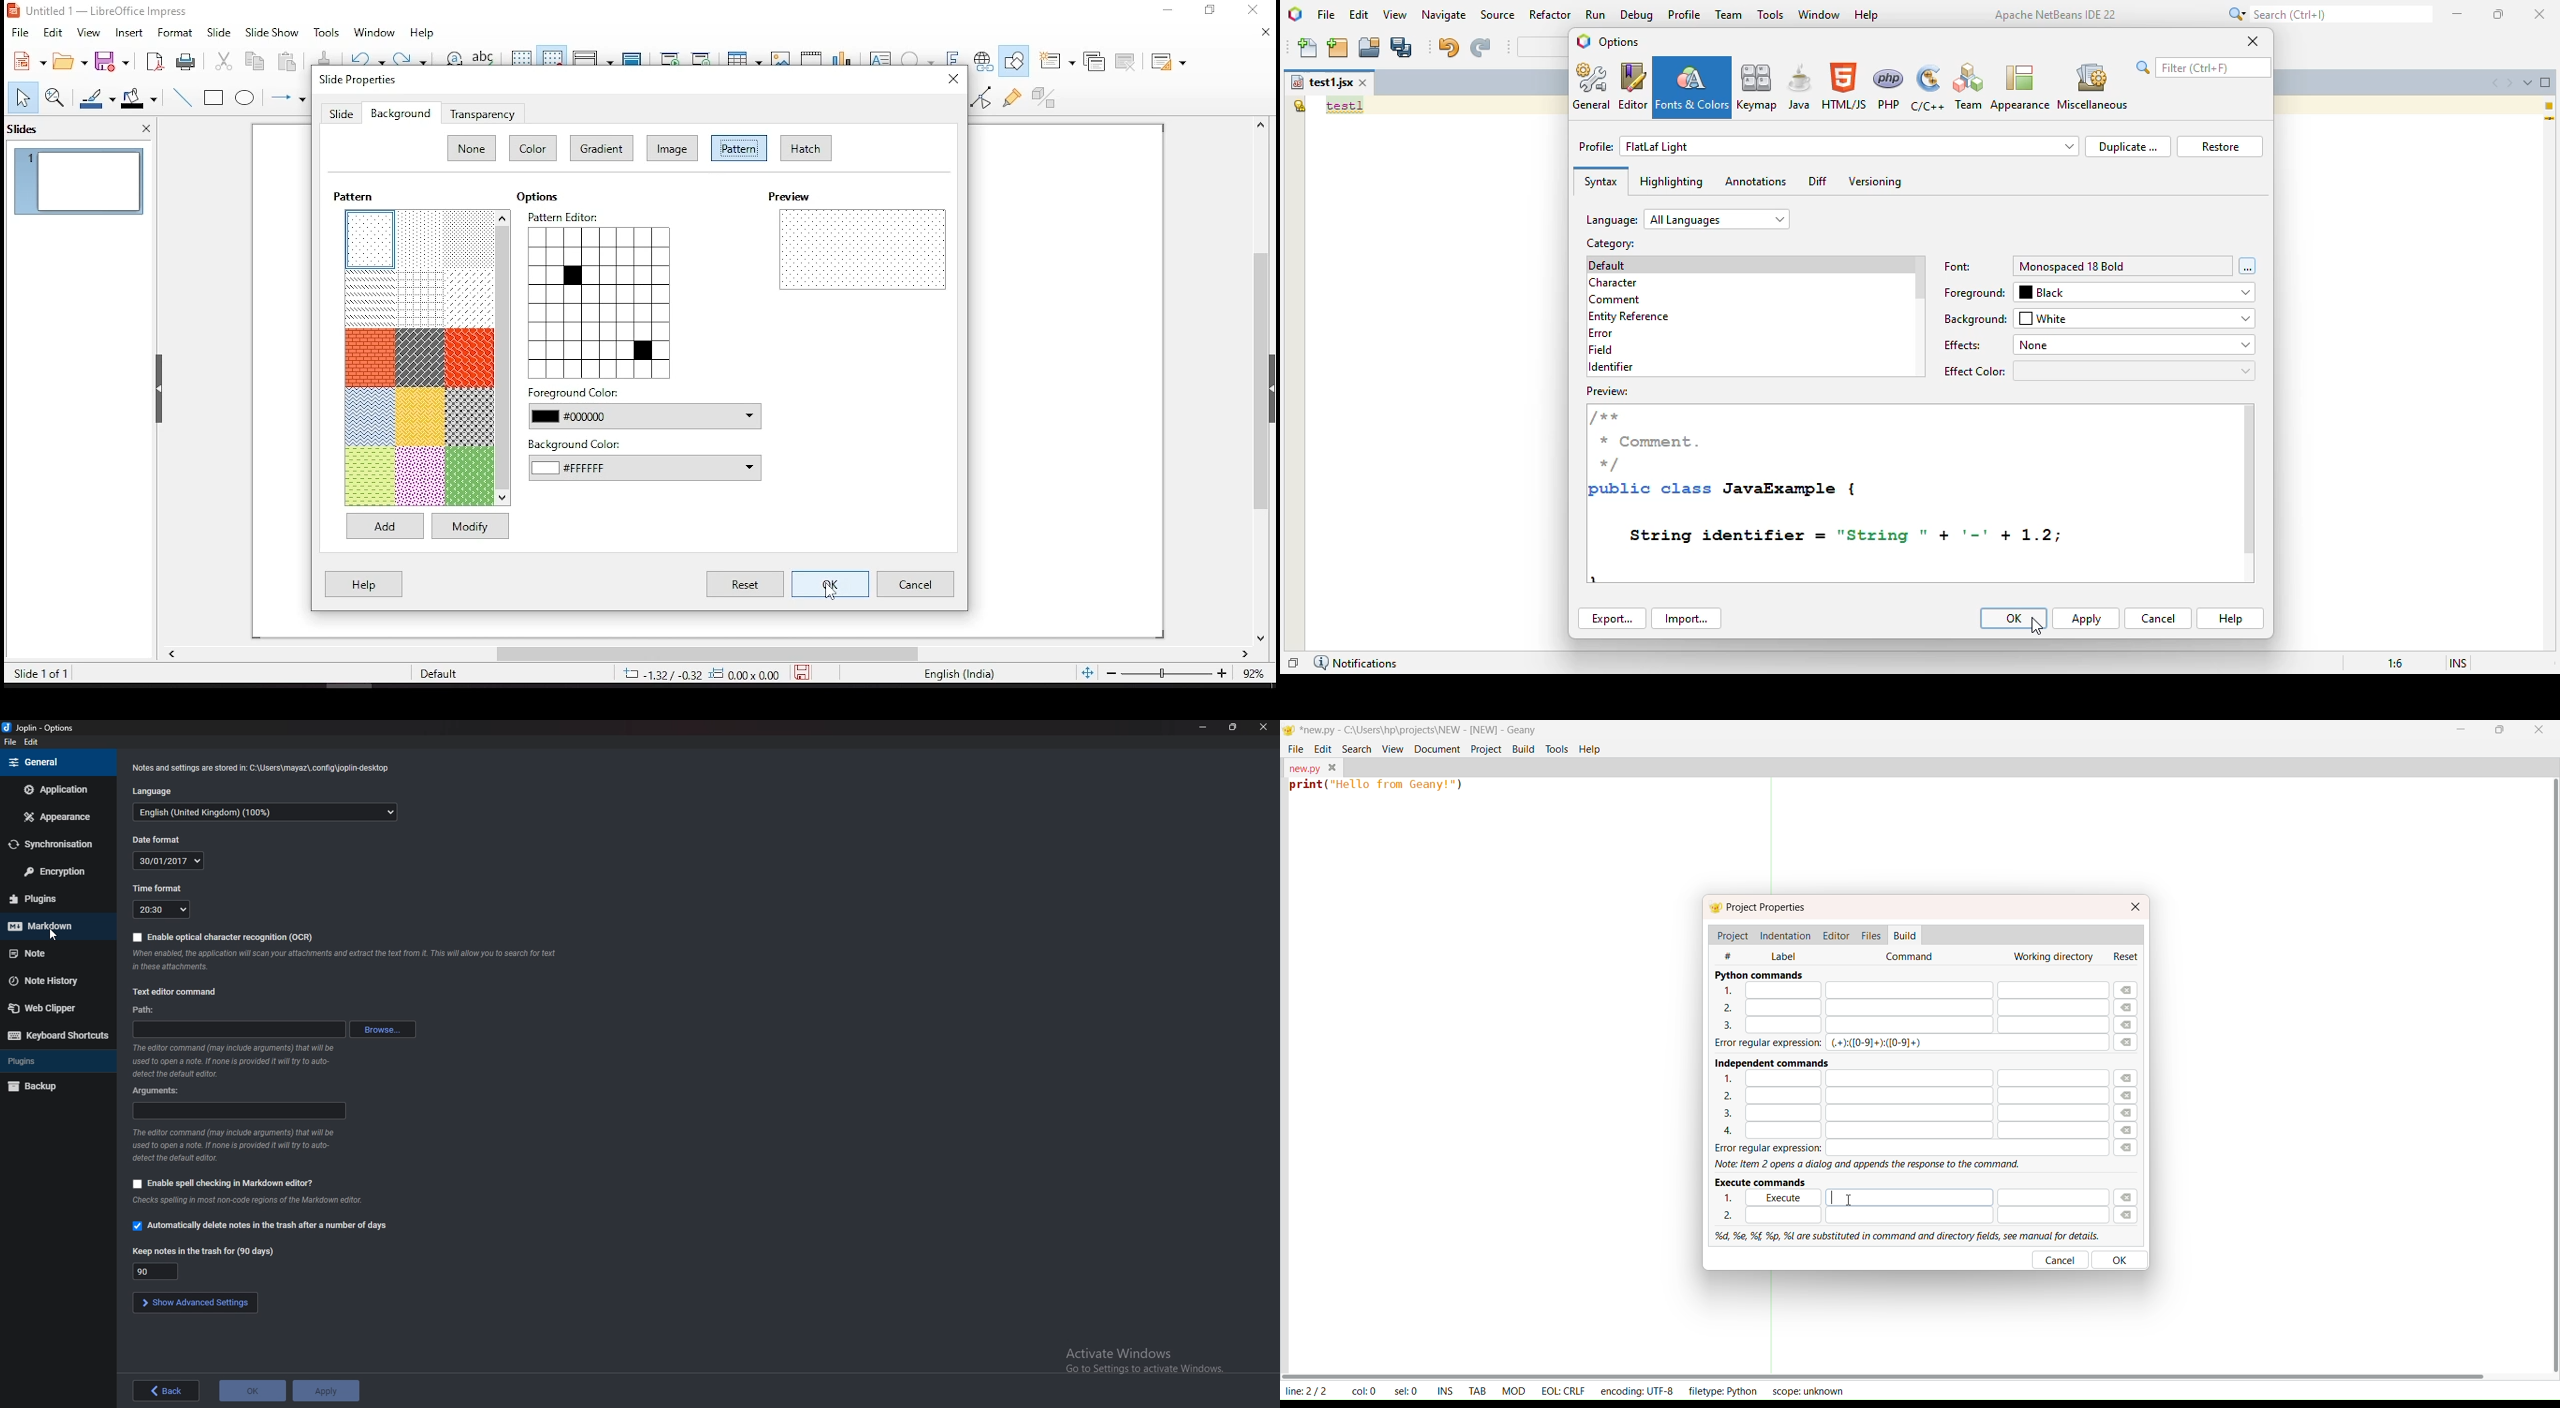 The image size is (2576, 1428). I want to click on Language, so click(265, 814).